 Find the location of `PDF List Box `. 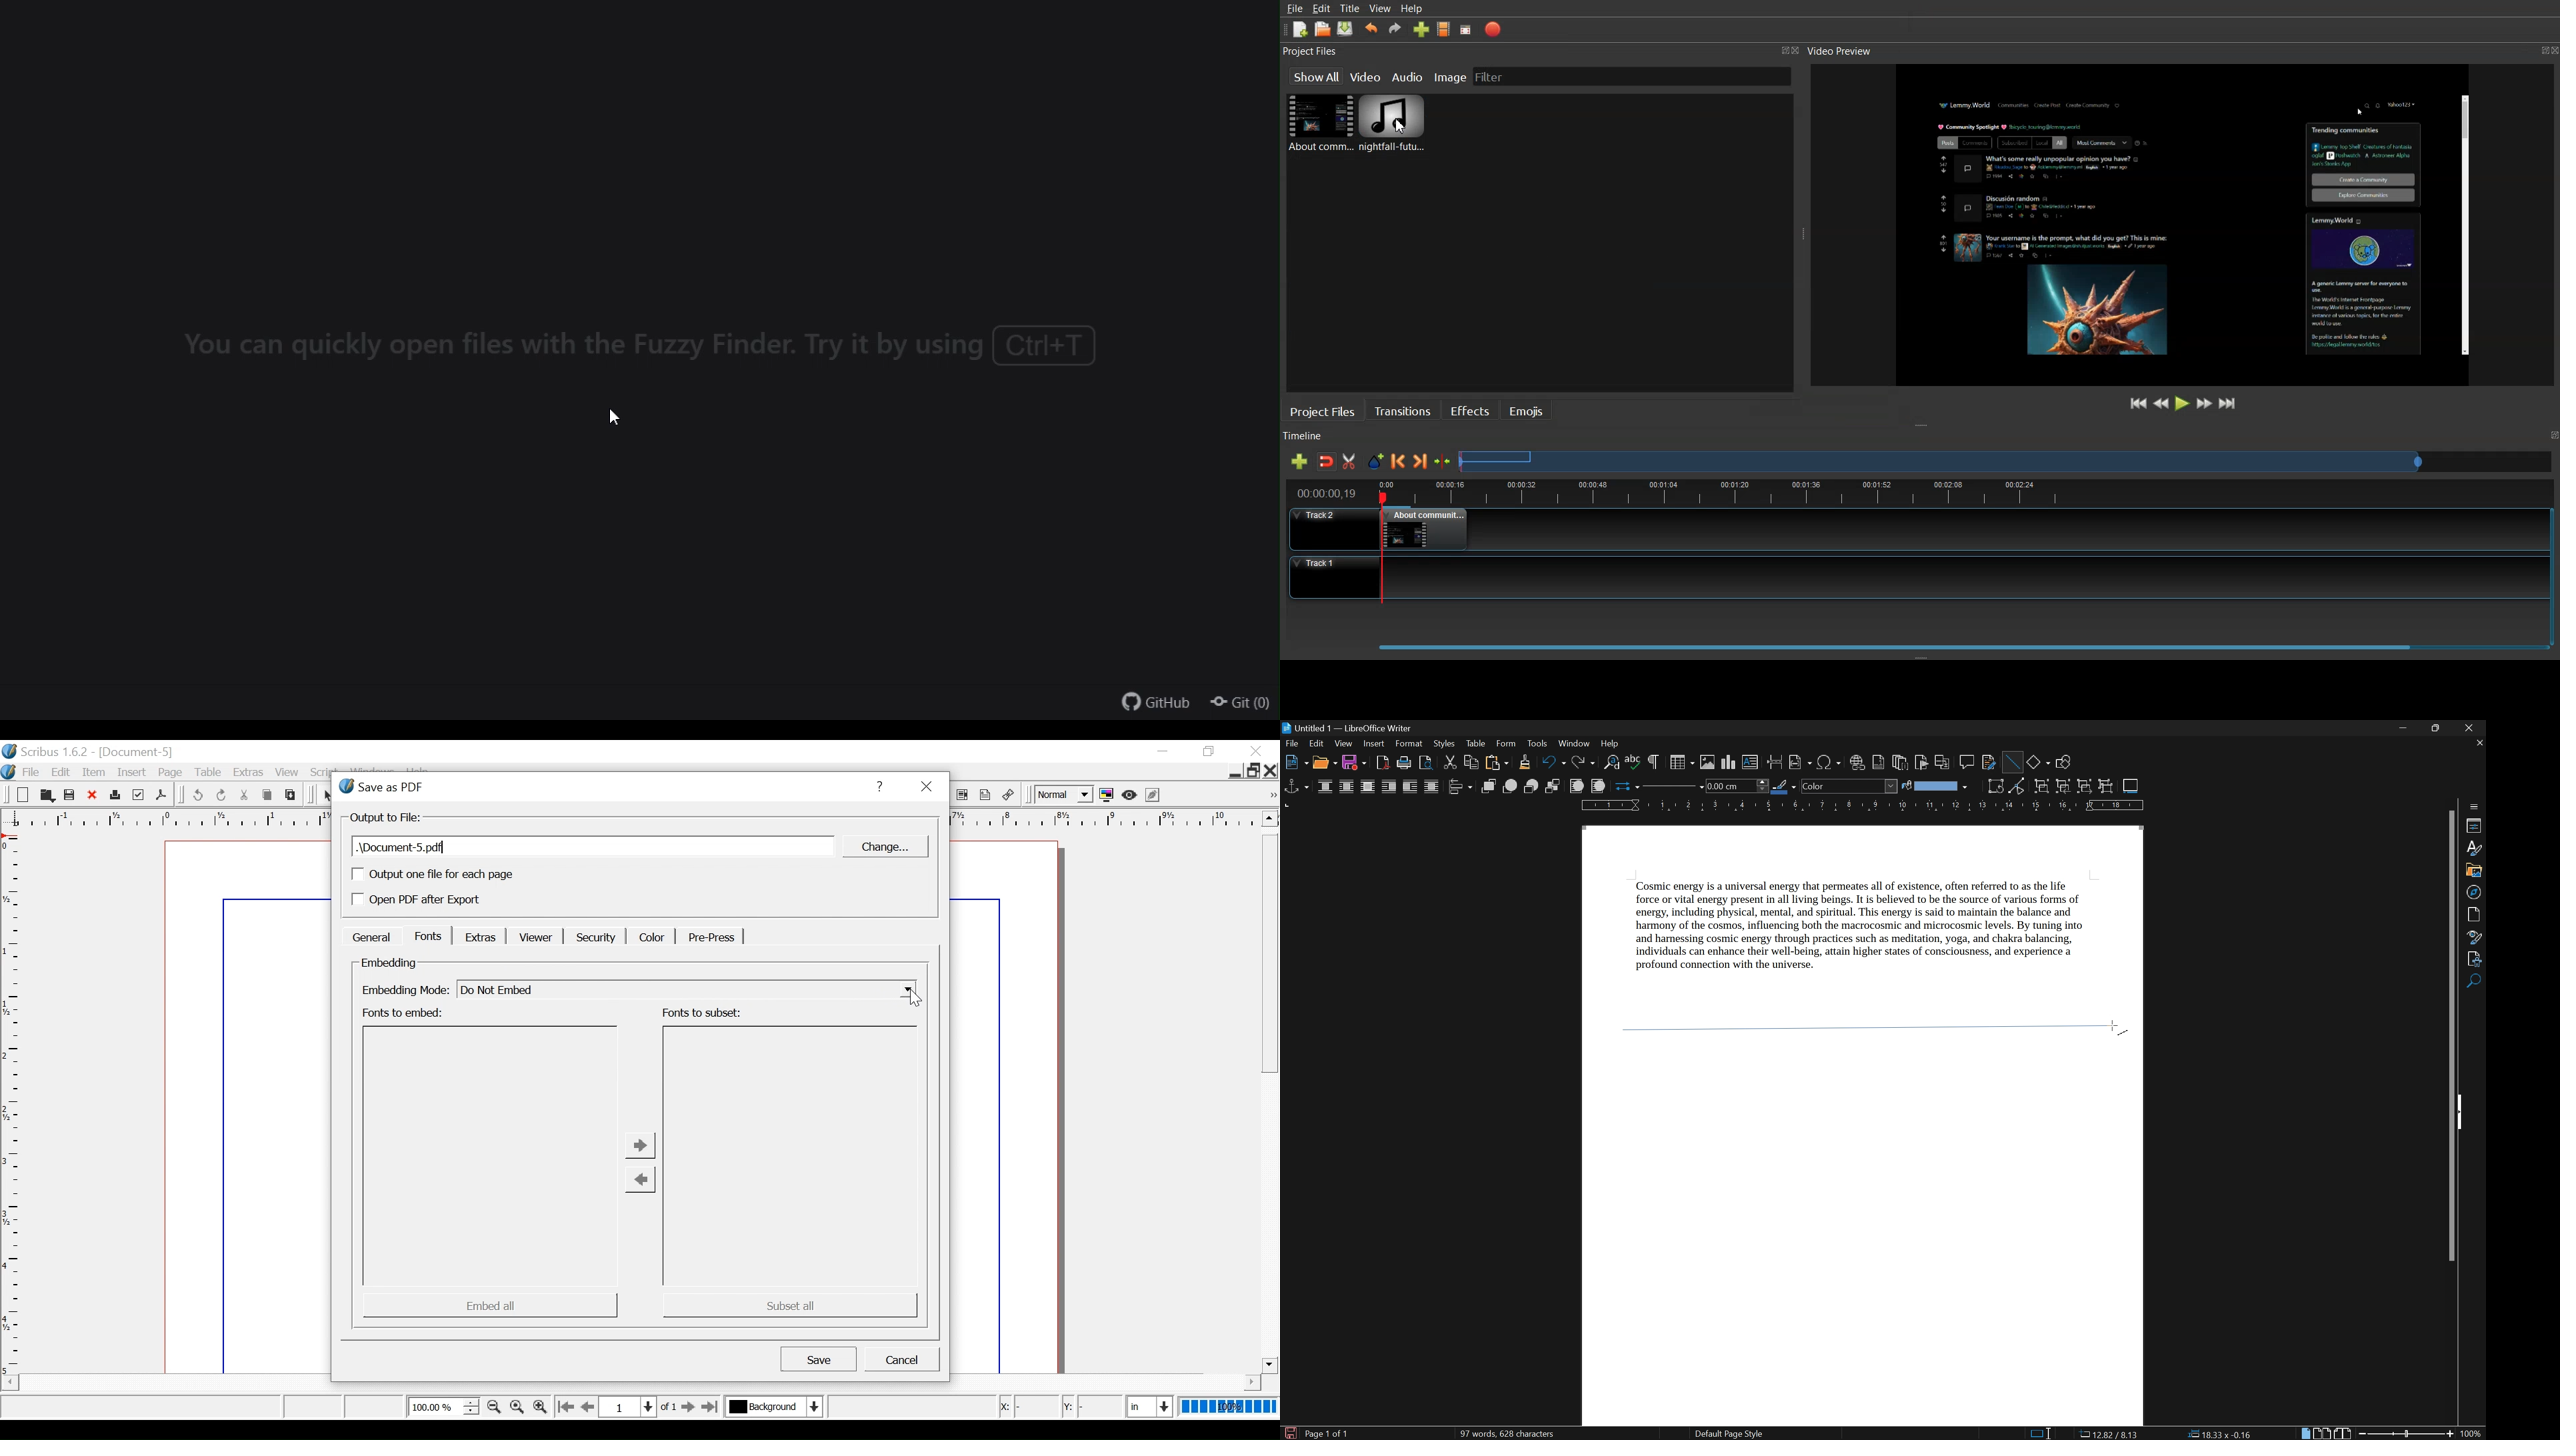

PDF List Box  is located at coordinates (963, 795).